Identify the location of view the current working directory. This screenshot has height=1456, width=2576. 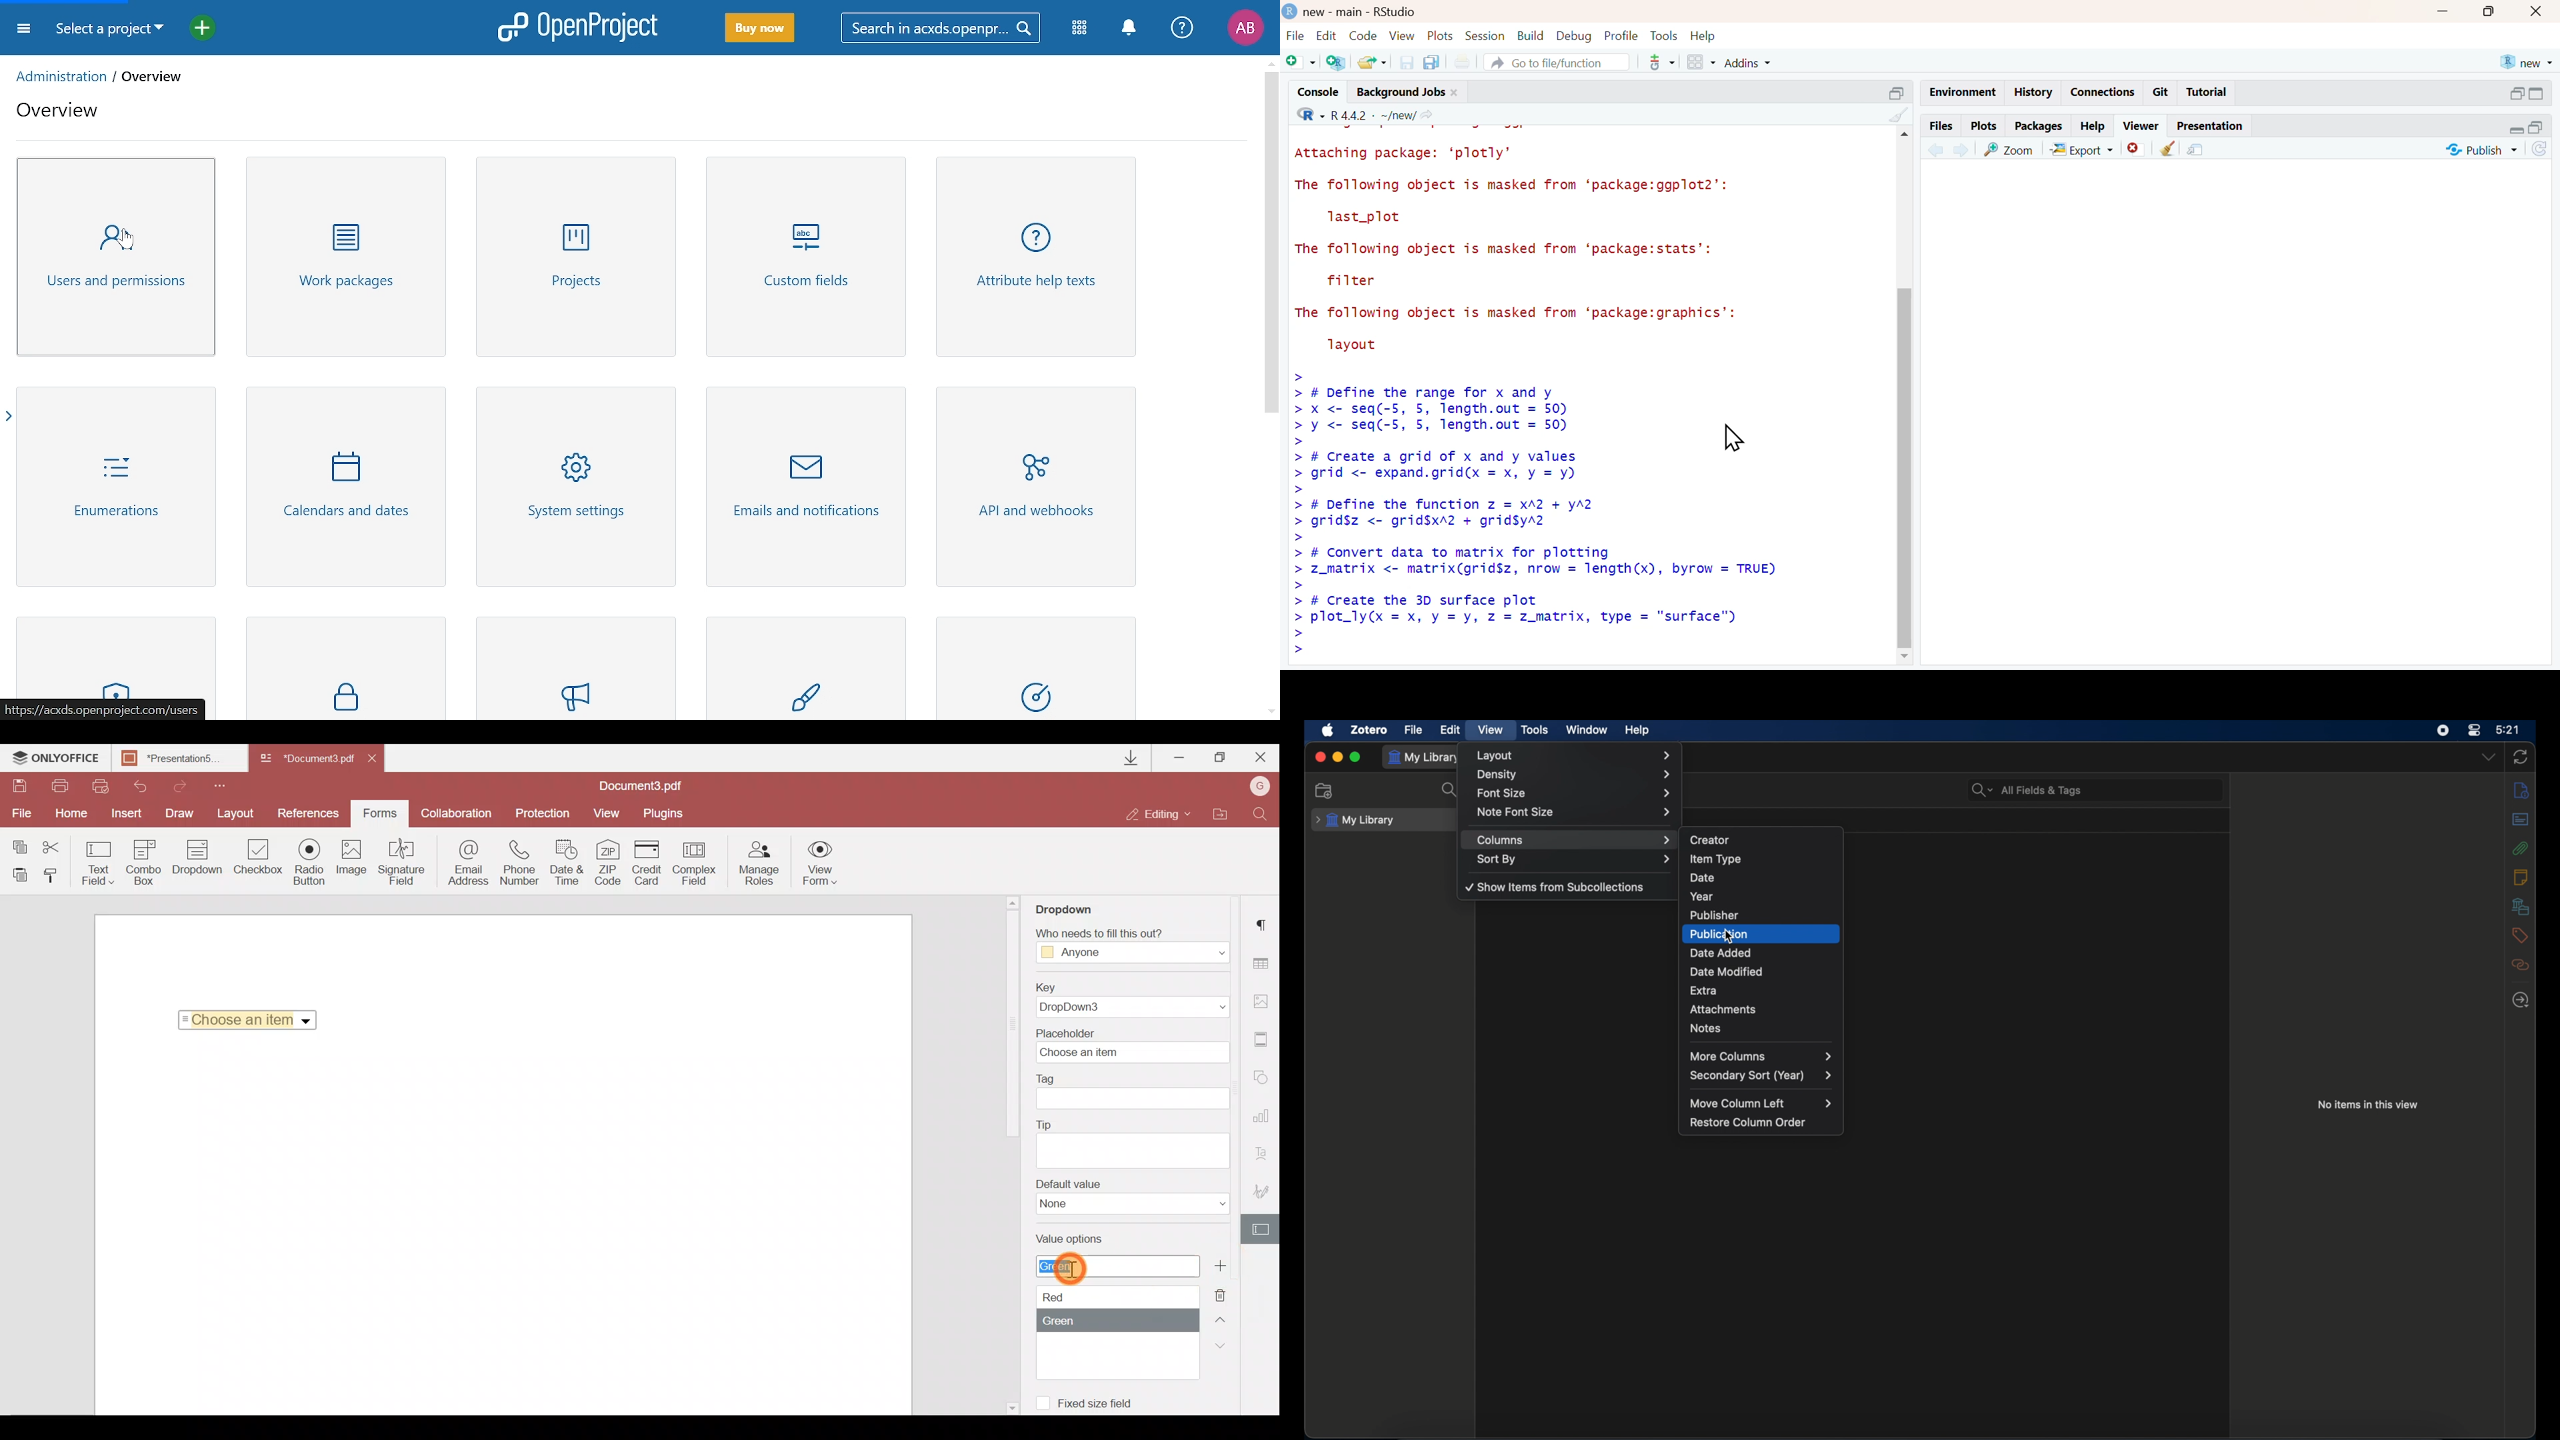
(1431, 115).